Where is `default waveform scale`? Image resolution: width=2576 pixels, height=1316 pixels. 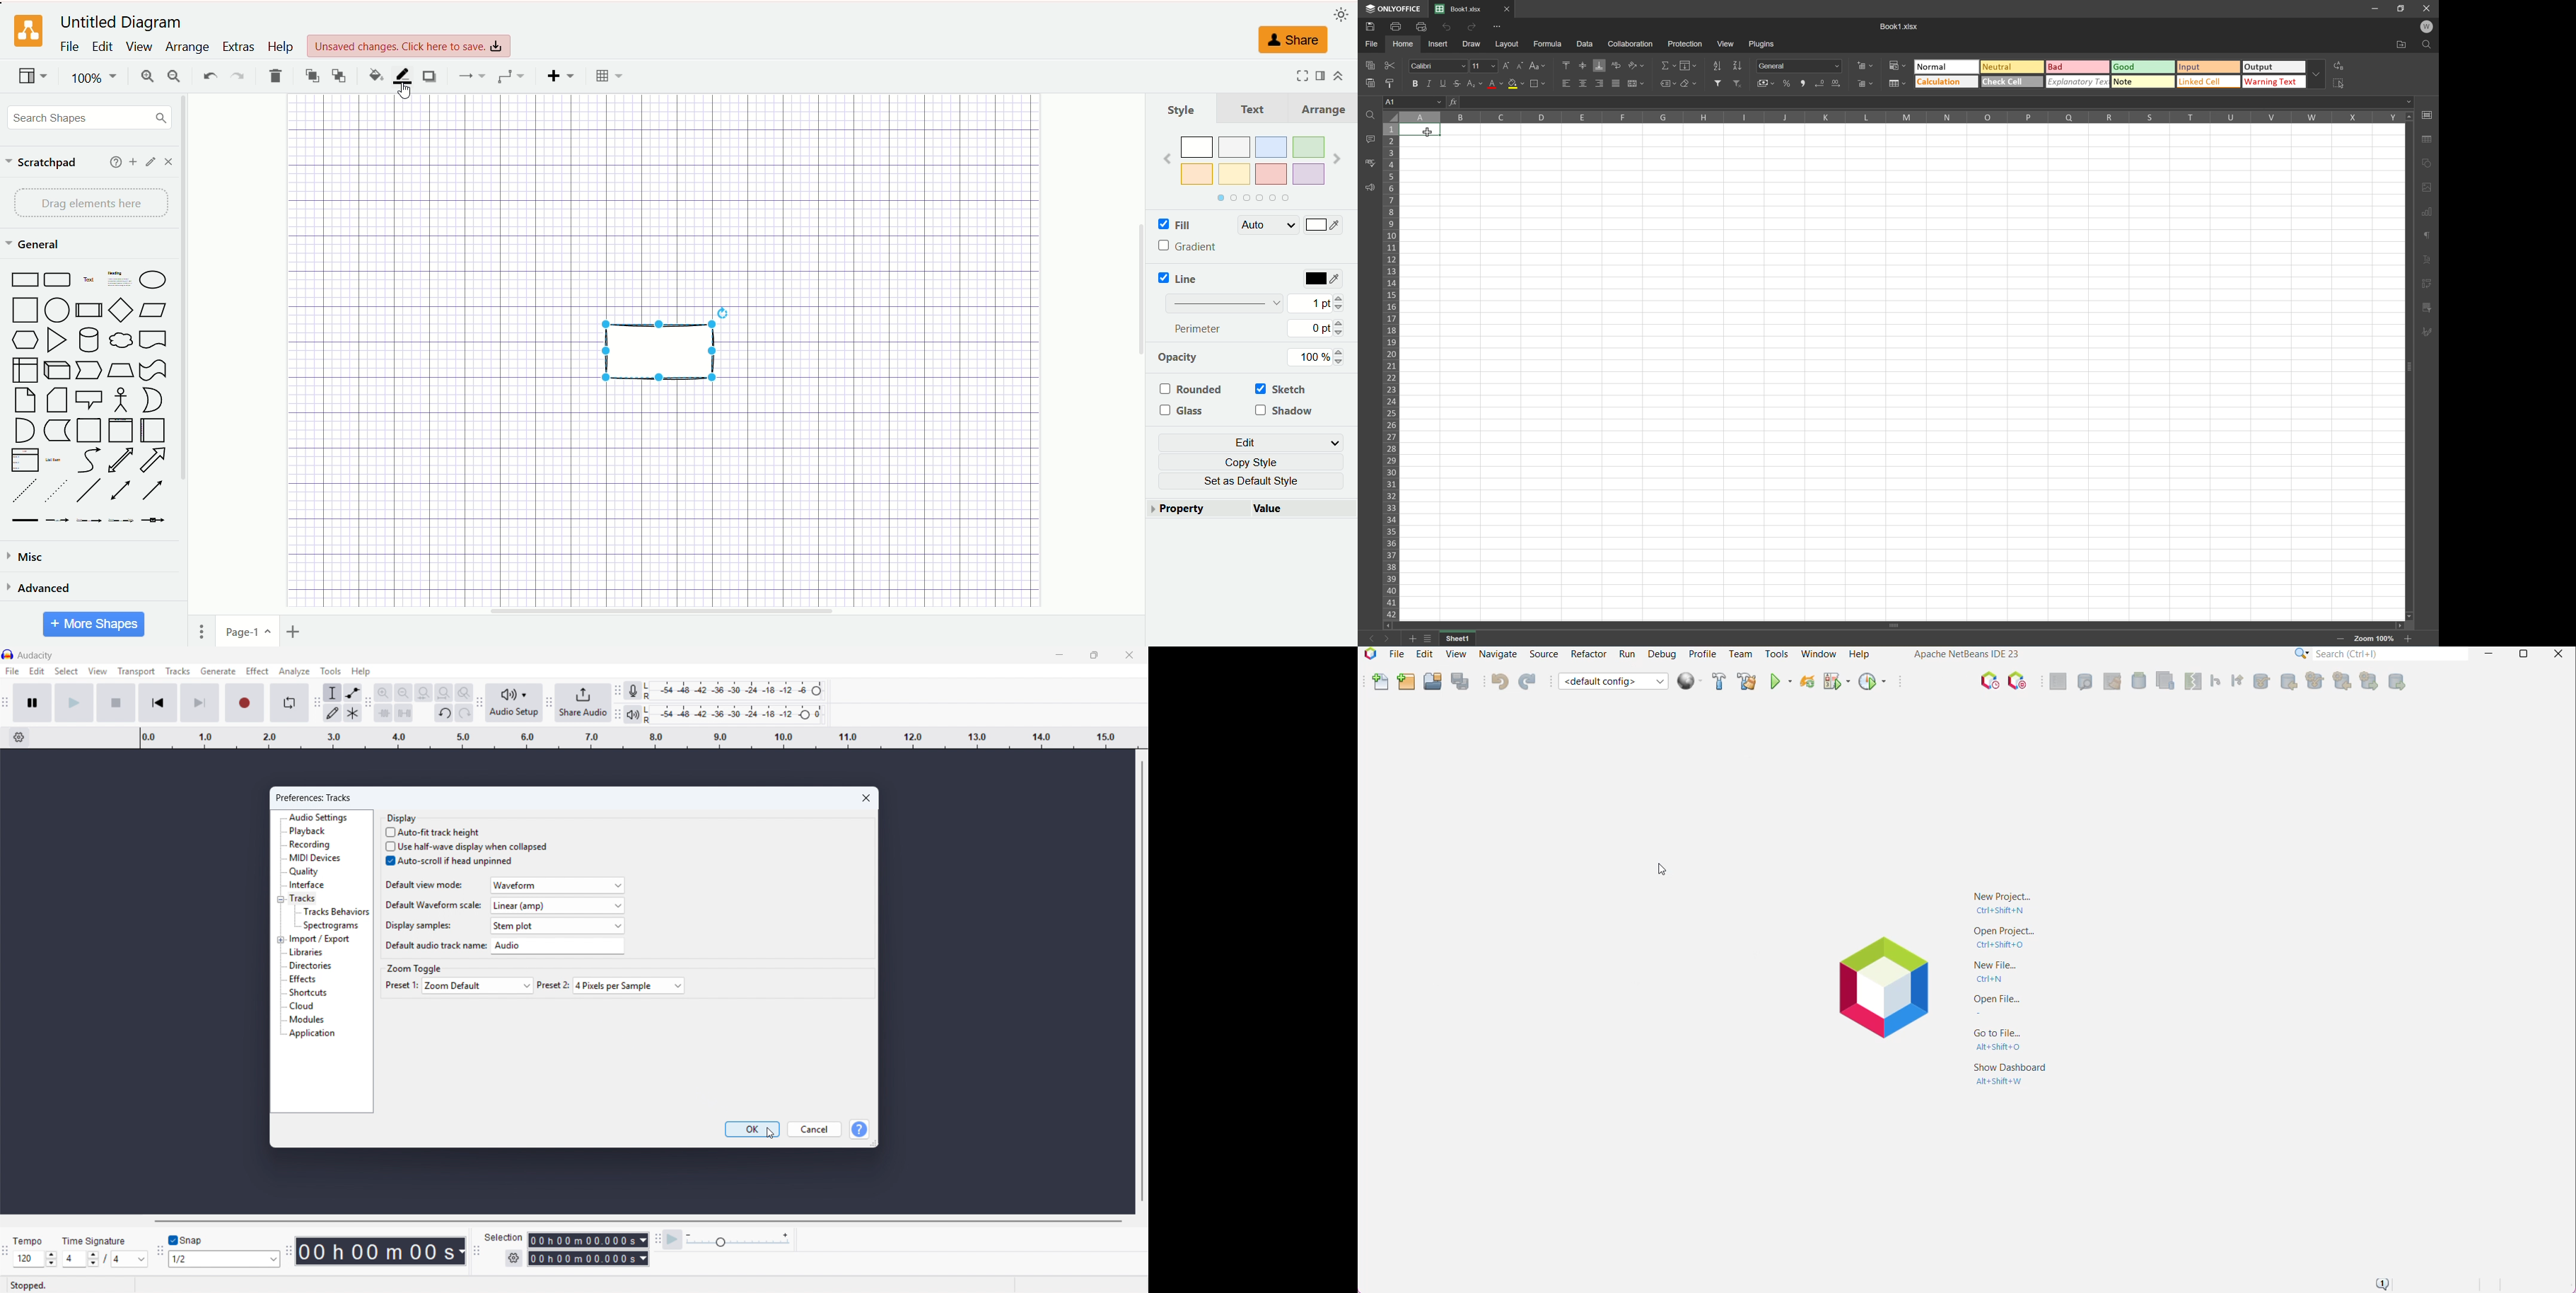
default waveform scale is located at coordinates (504, 906).